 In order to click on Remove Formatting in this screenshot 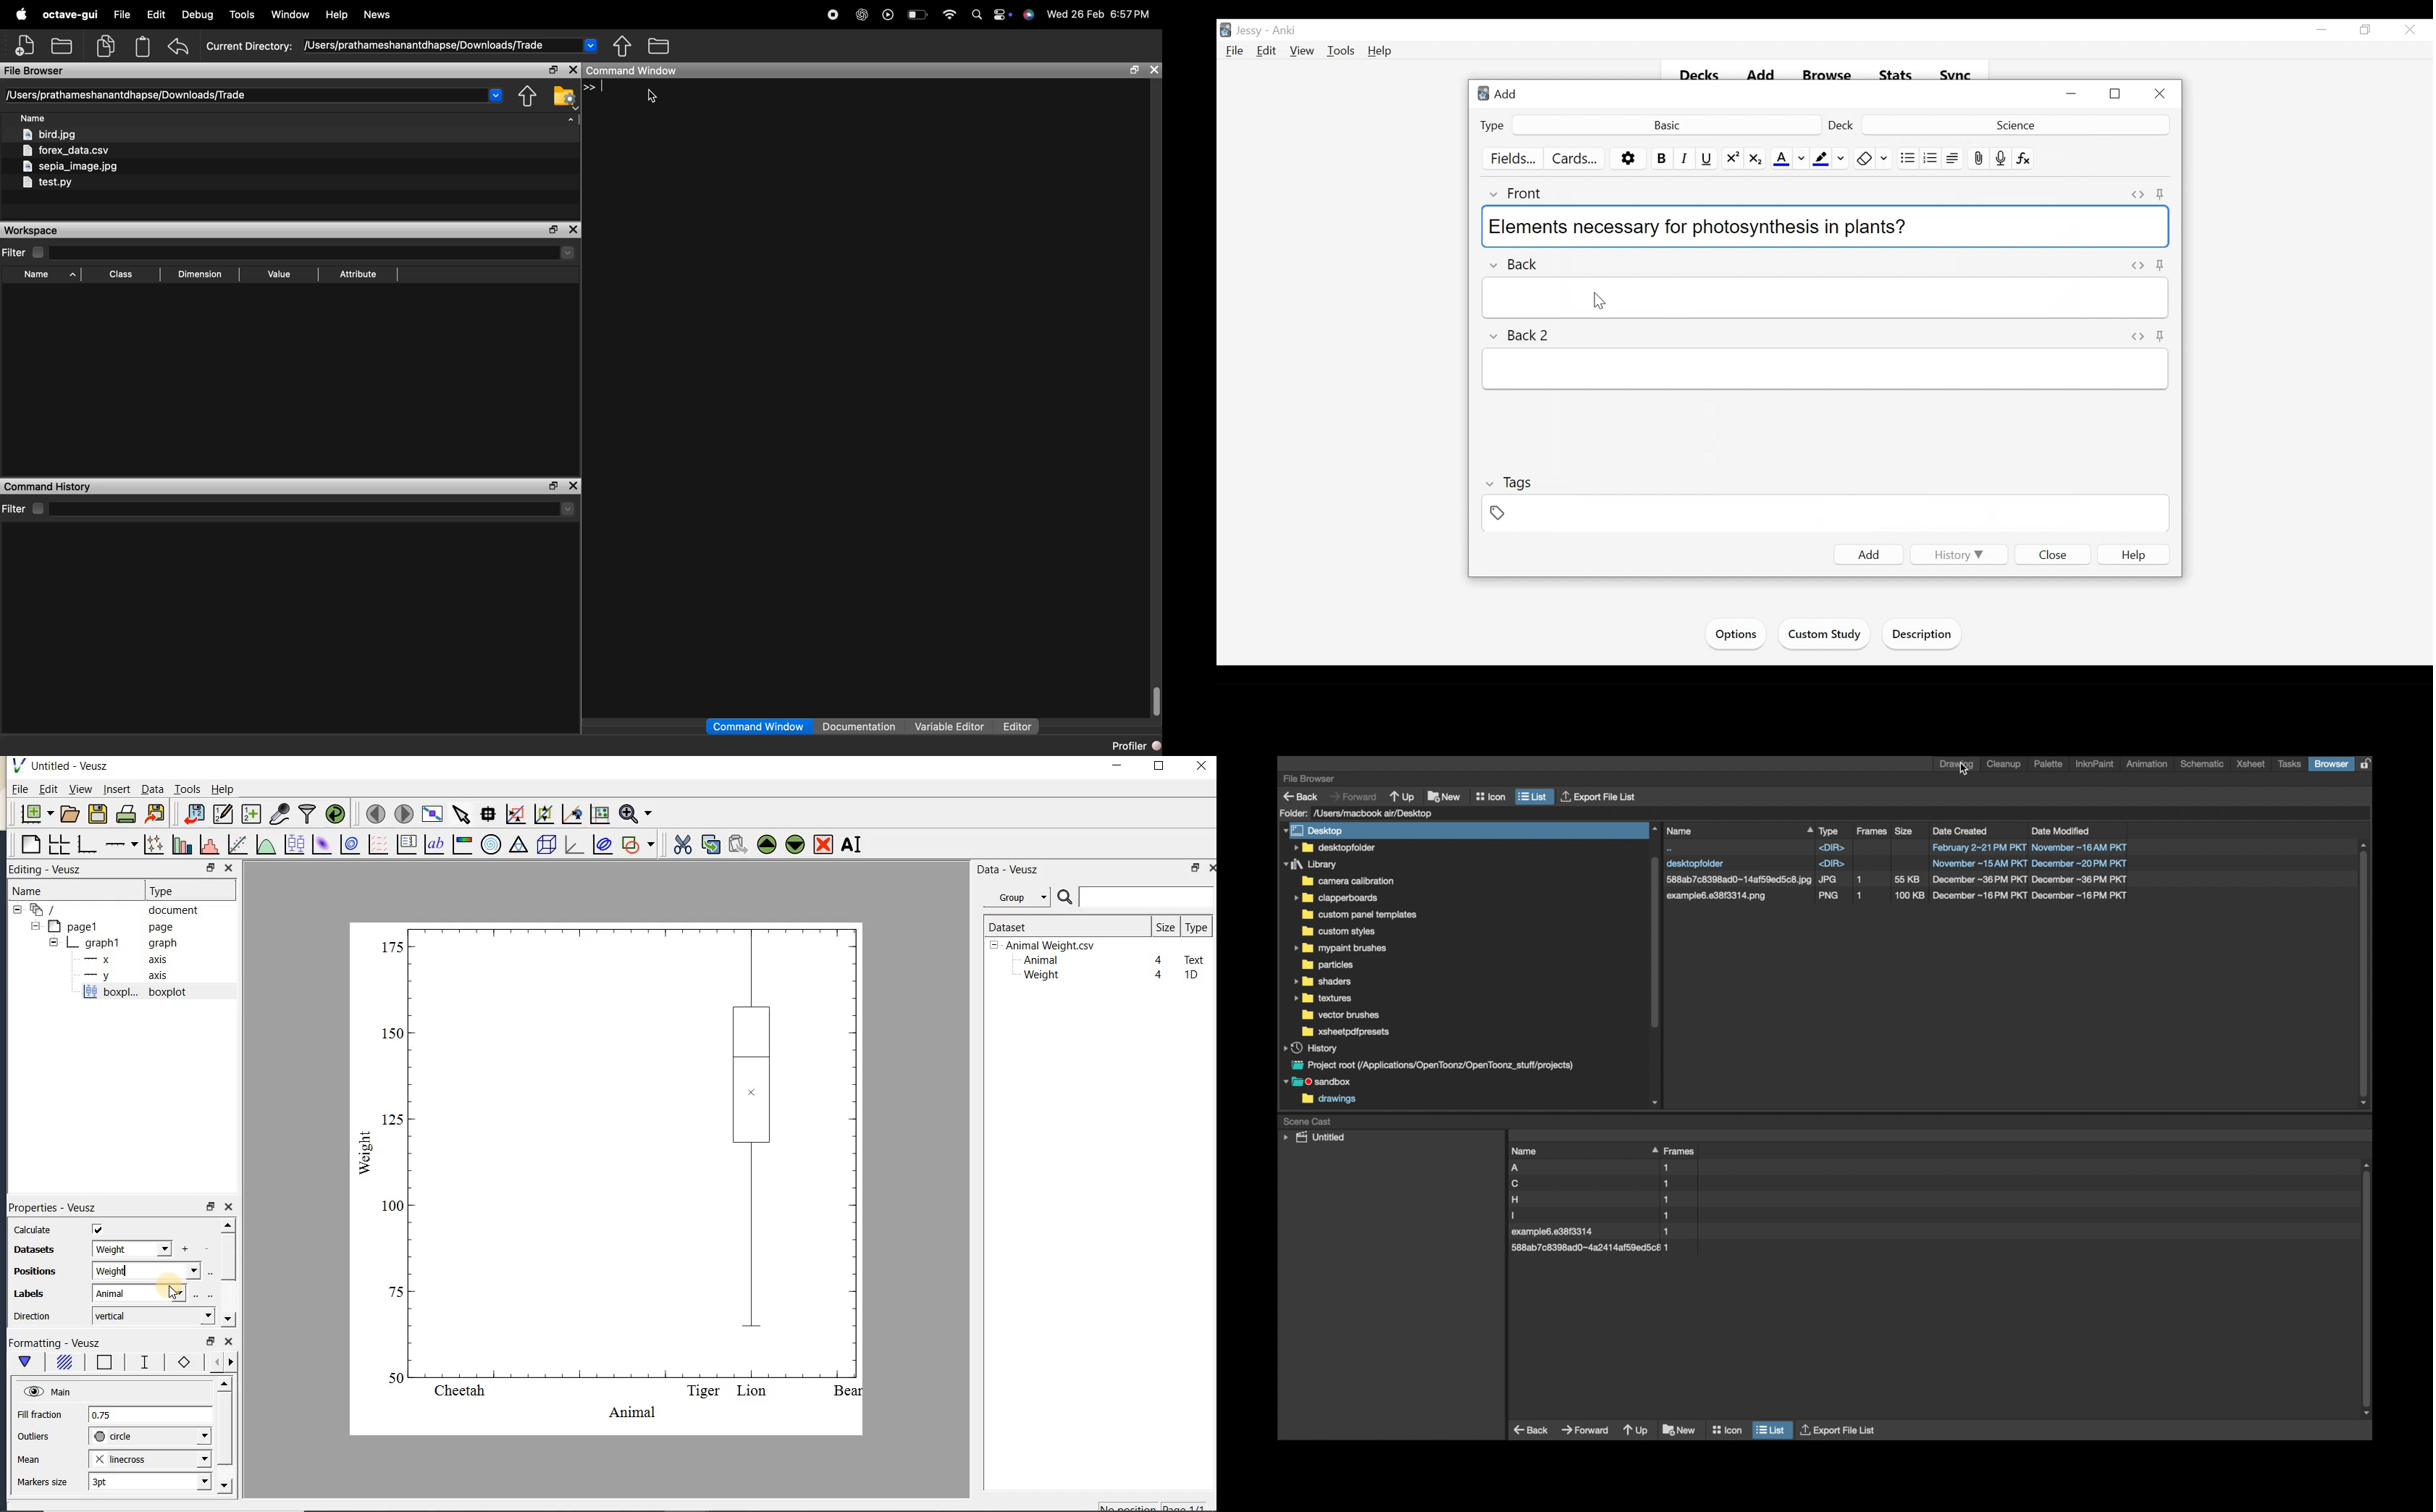, I will do `click(1864, 158)`.